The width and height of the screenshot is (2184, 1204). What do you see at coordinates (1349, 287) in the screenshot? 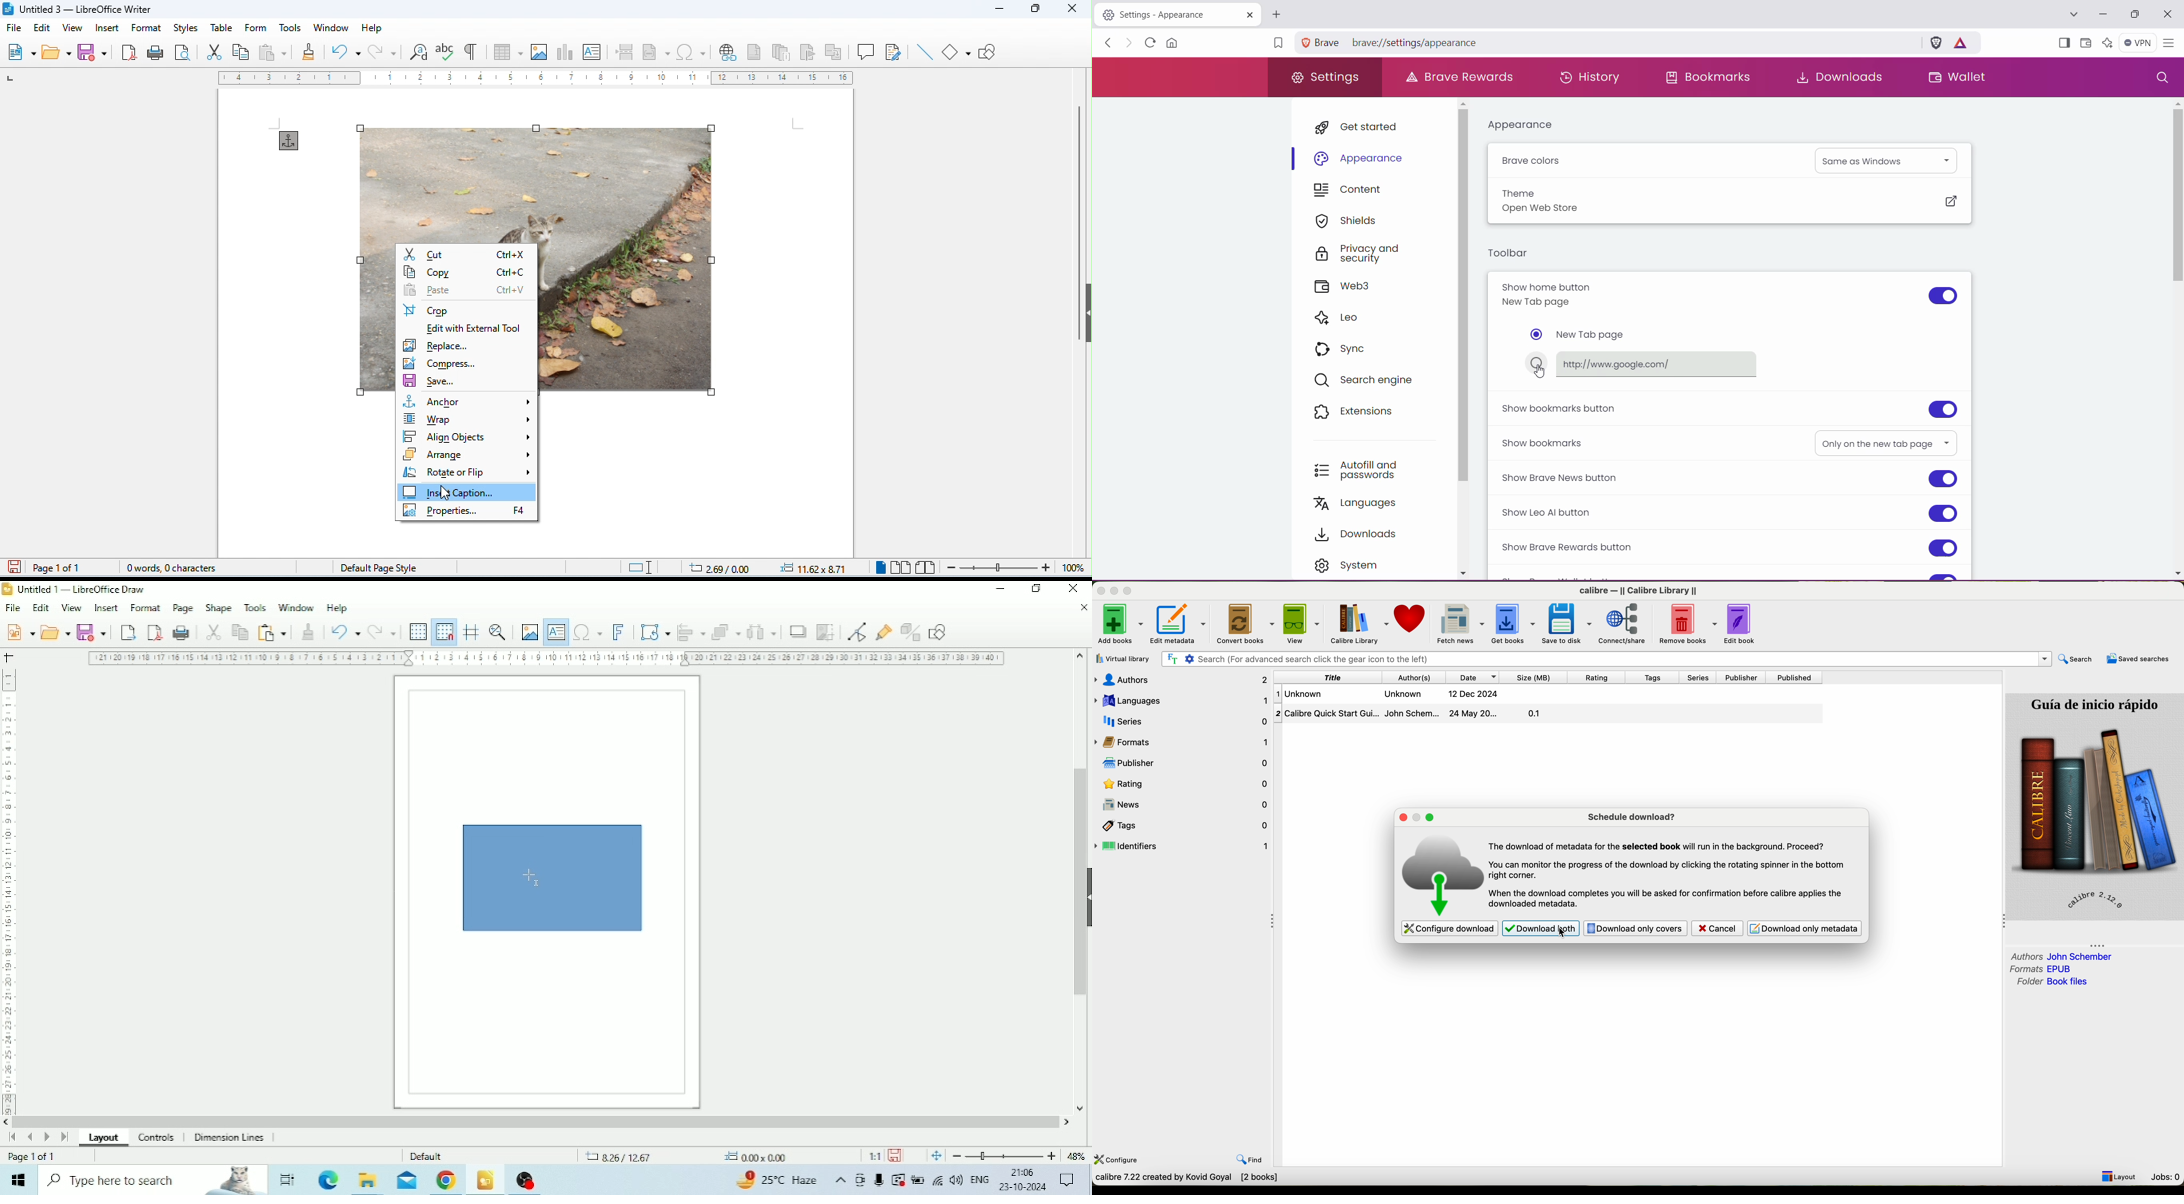
I see `Web3` at bounding box center [1349, 287].